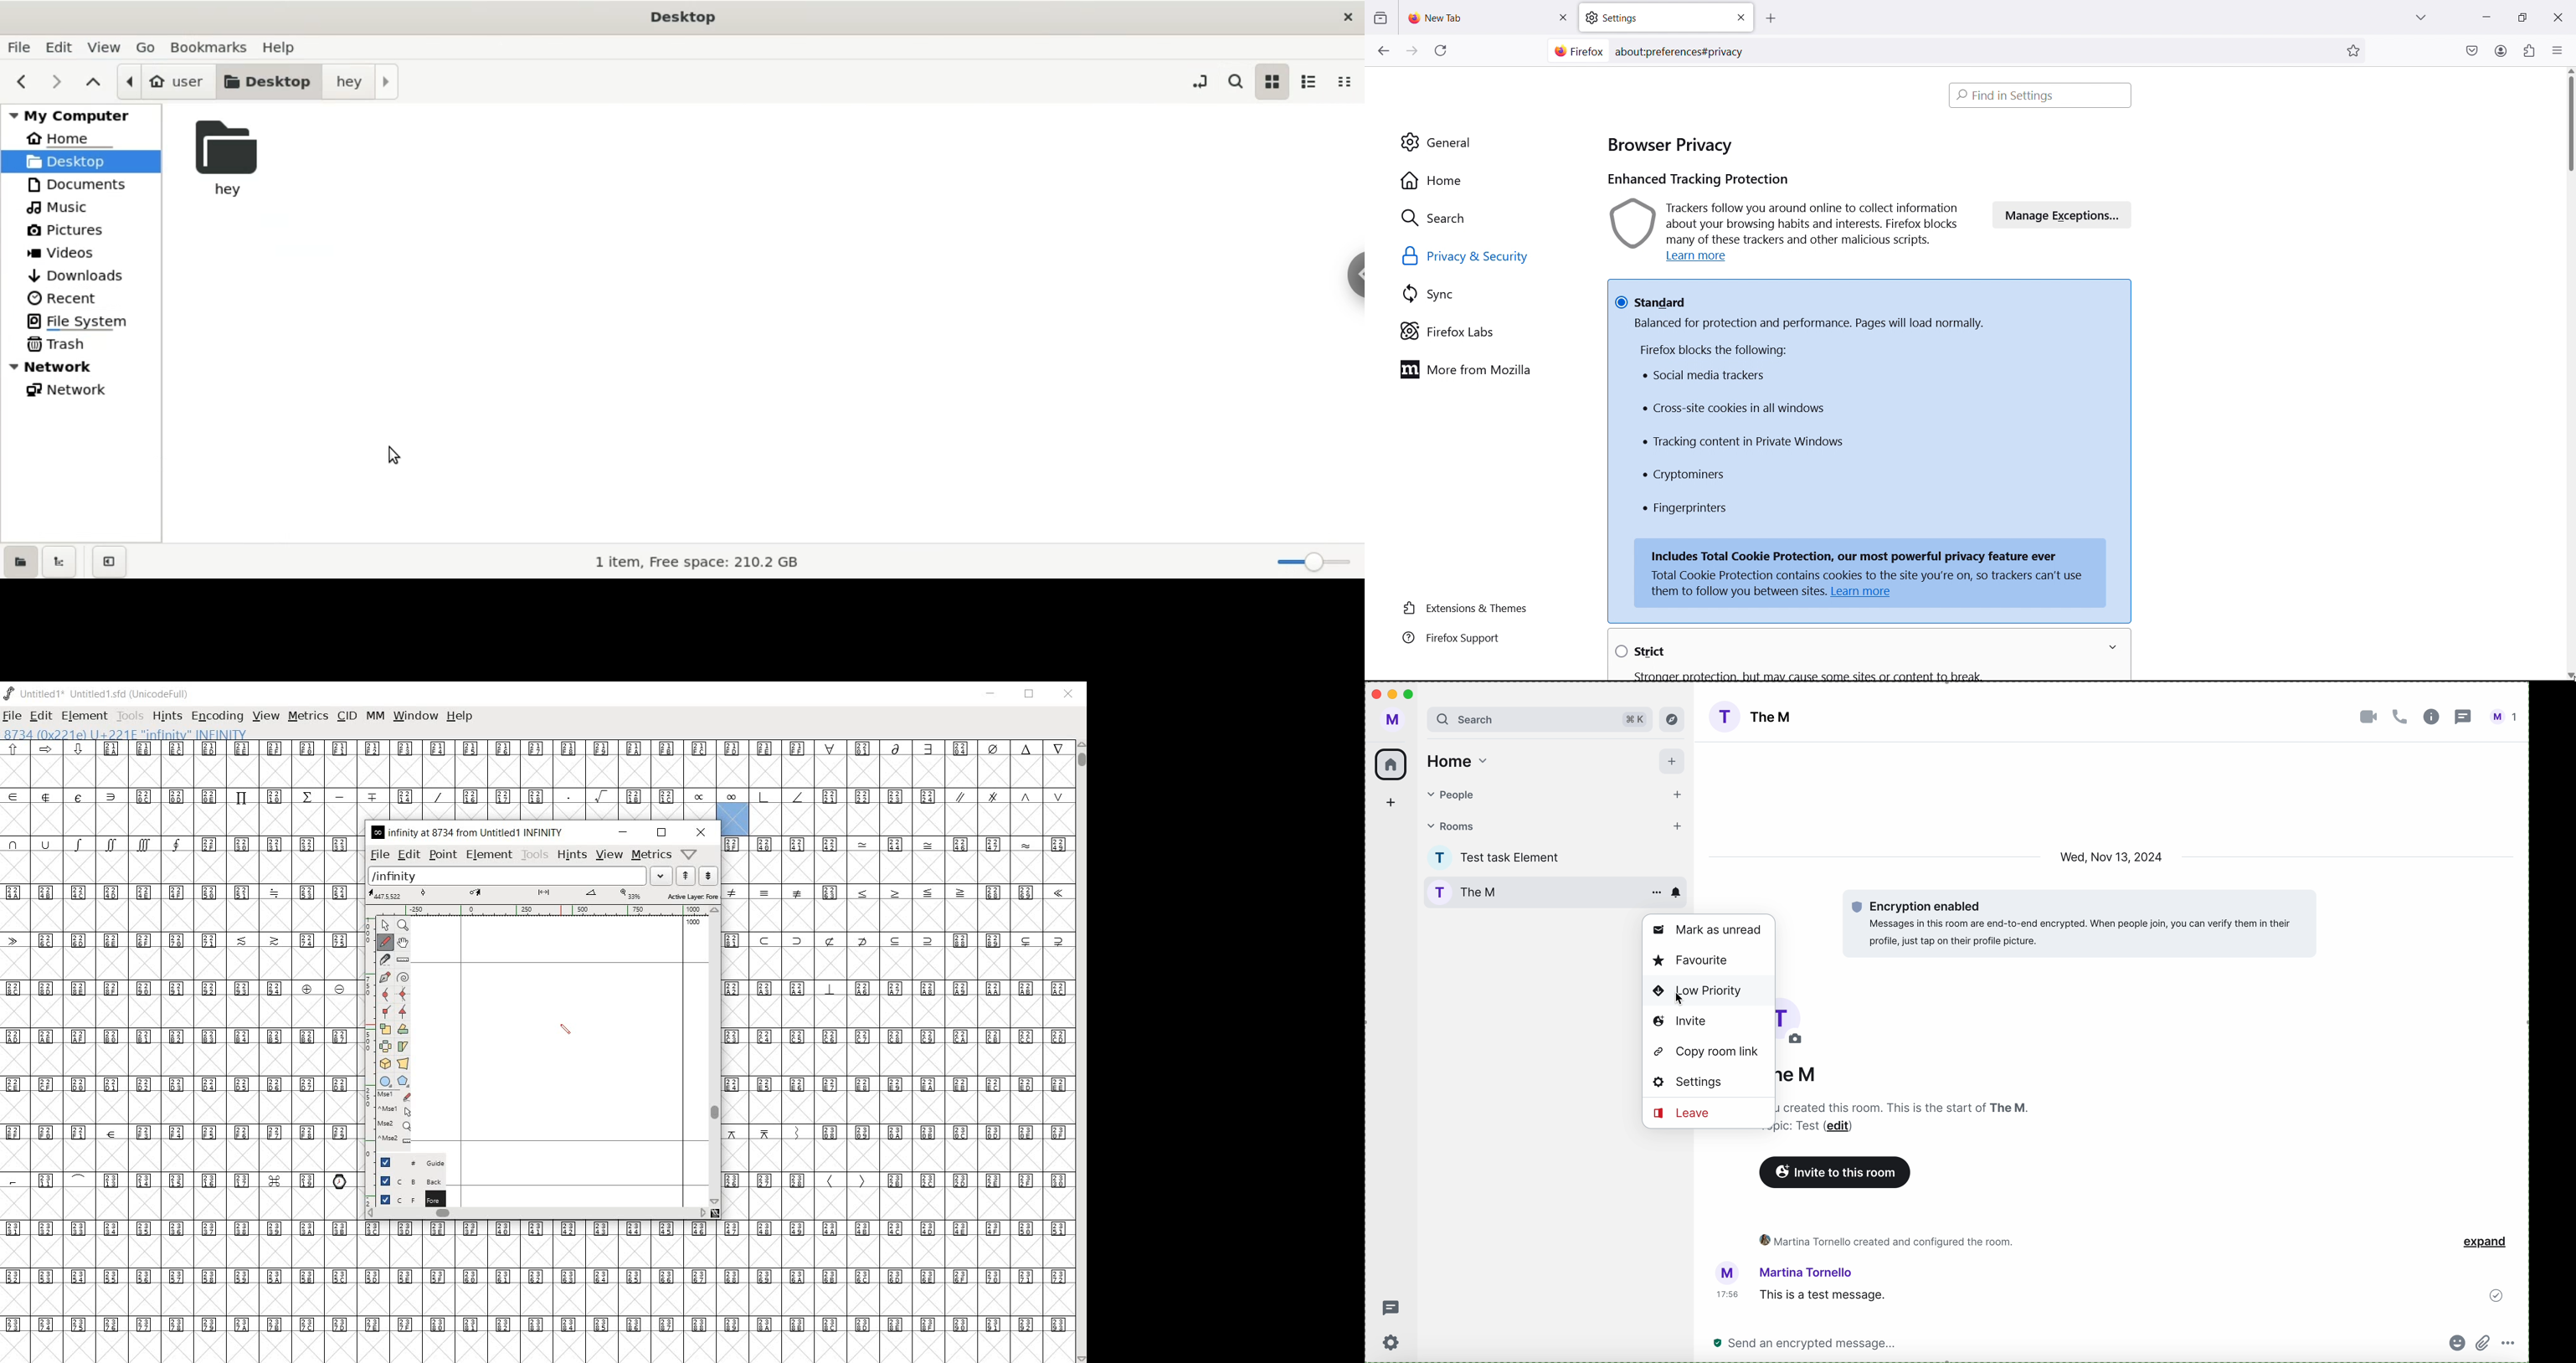  What do you see at coordinates (2569, 124) in the screenshot?
I see `slider` at bounding box center [2569, 124].